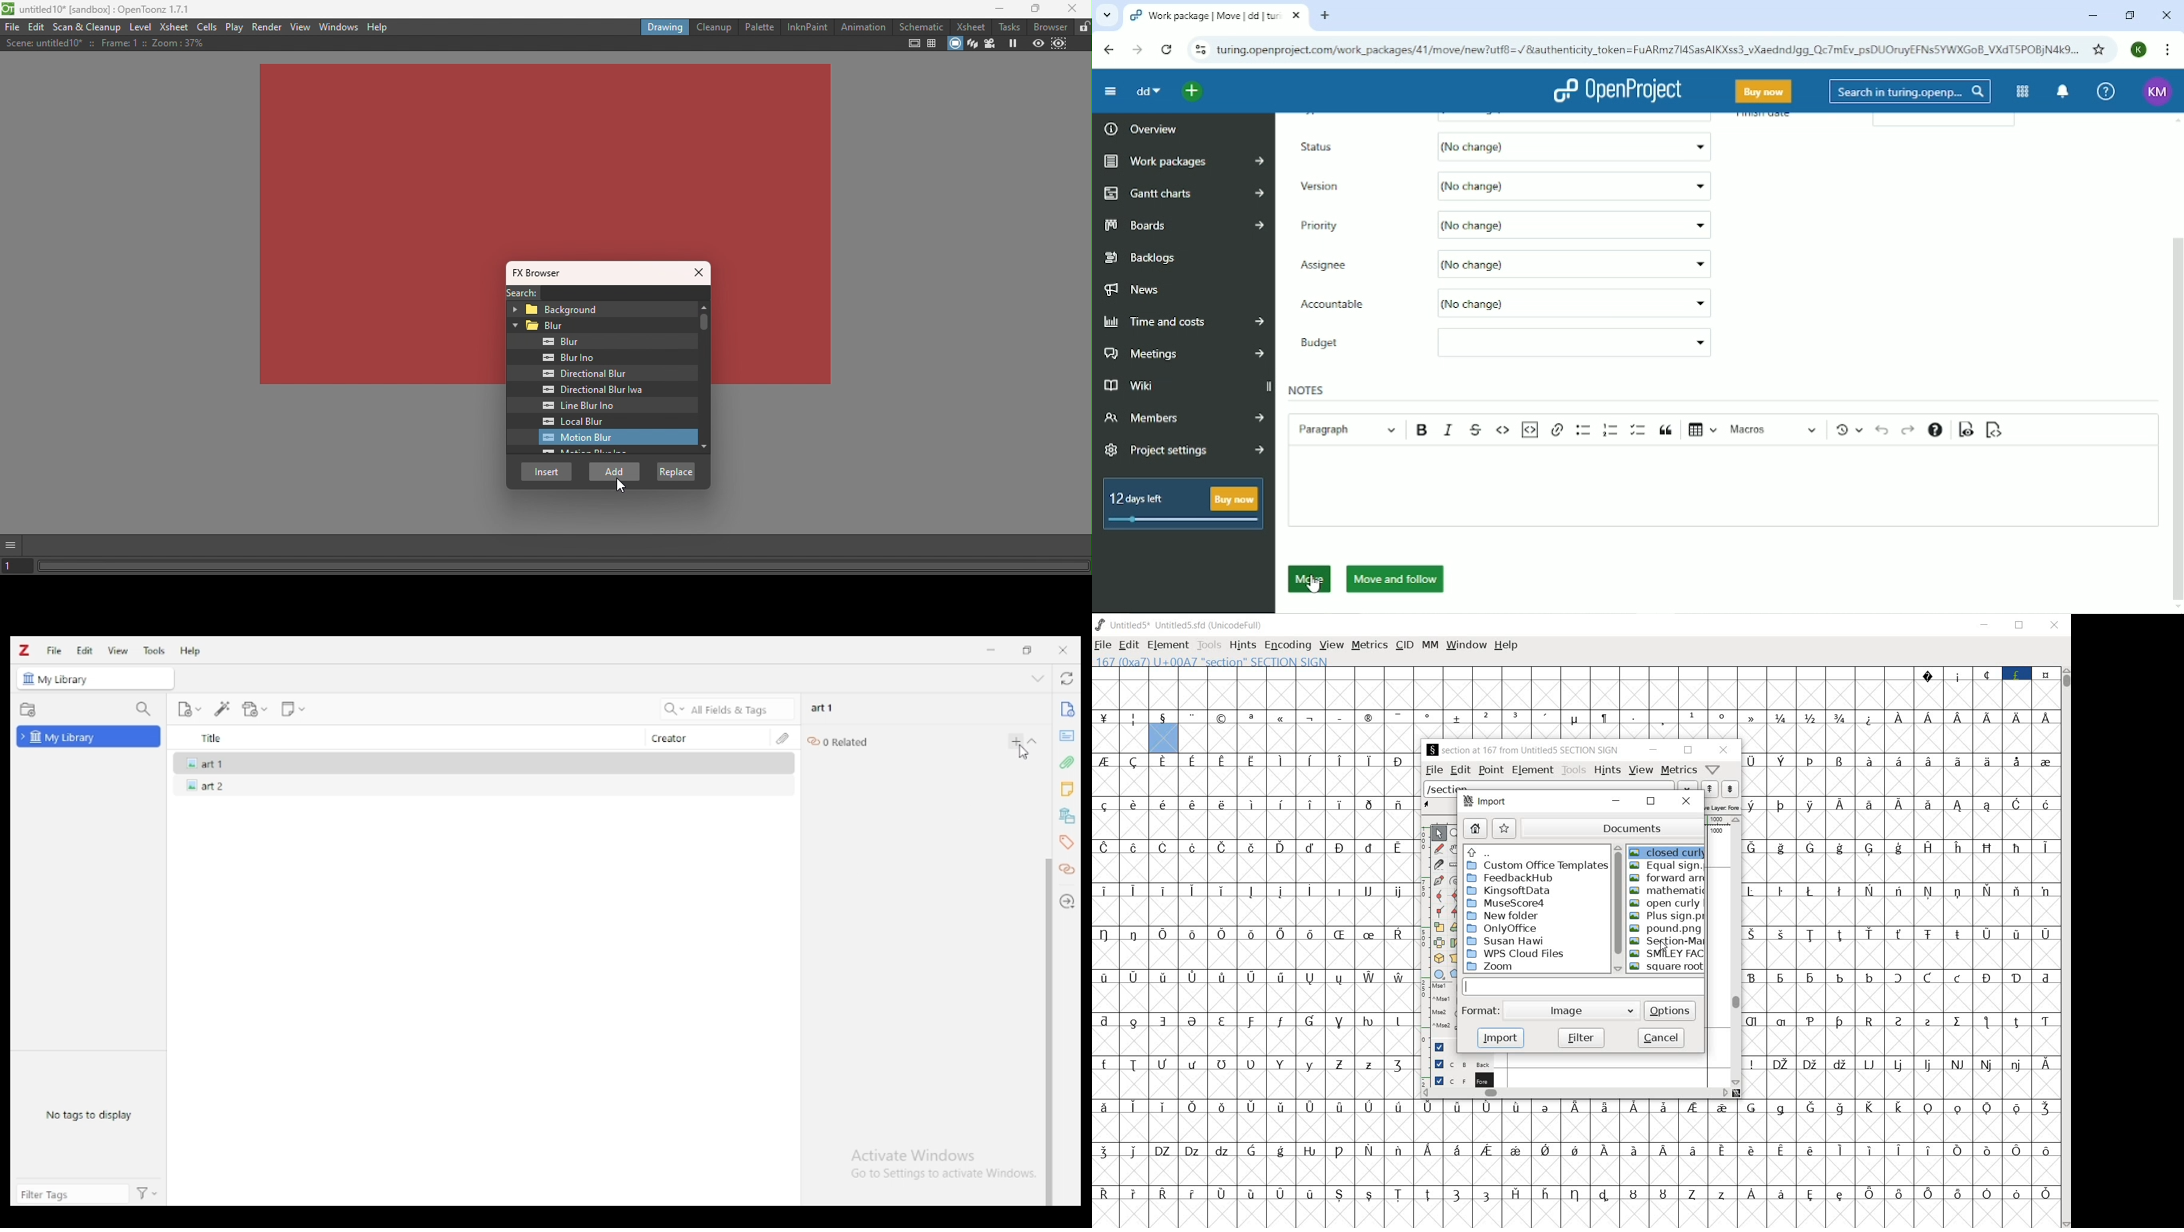  Describe the element at coordinates (1901, 826) in the screenshot. I see `empty cells` at that location.